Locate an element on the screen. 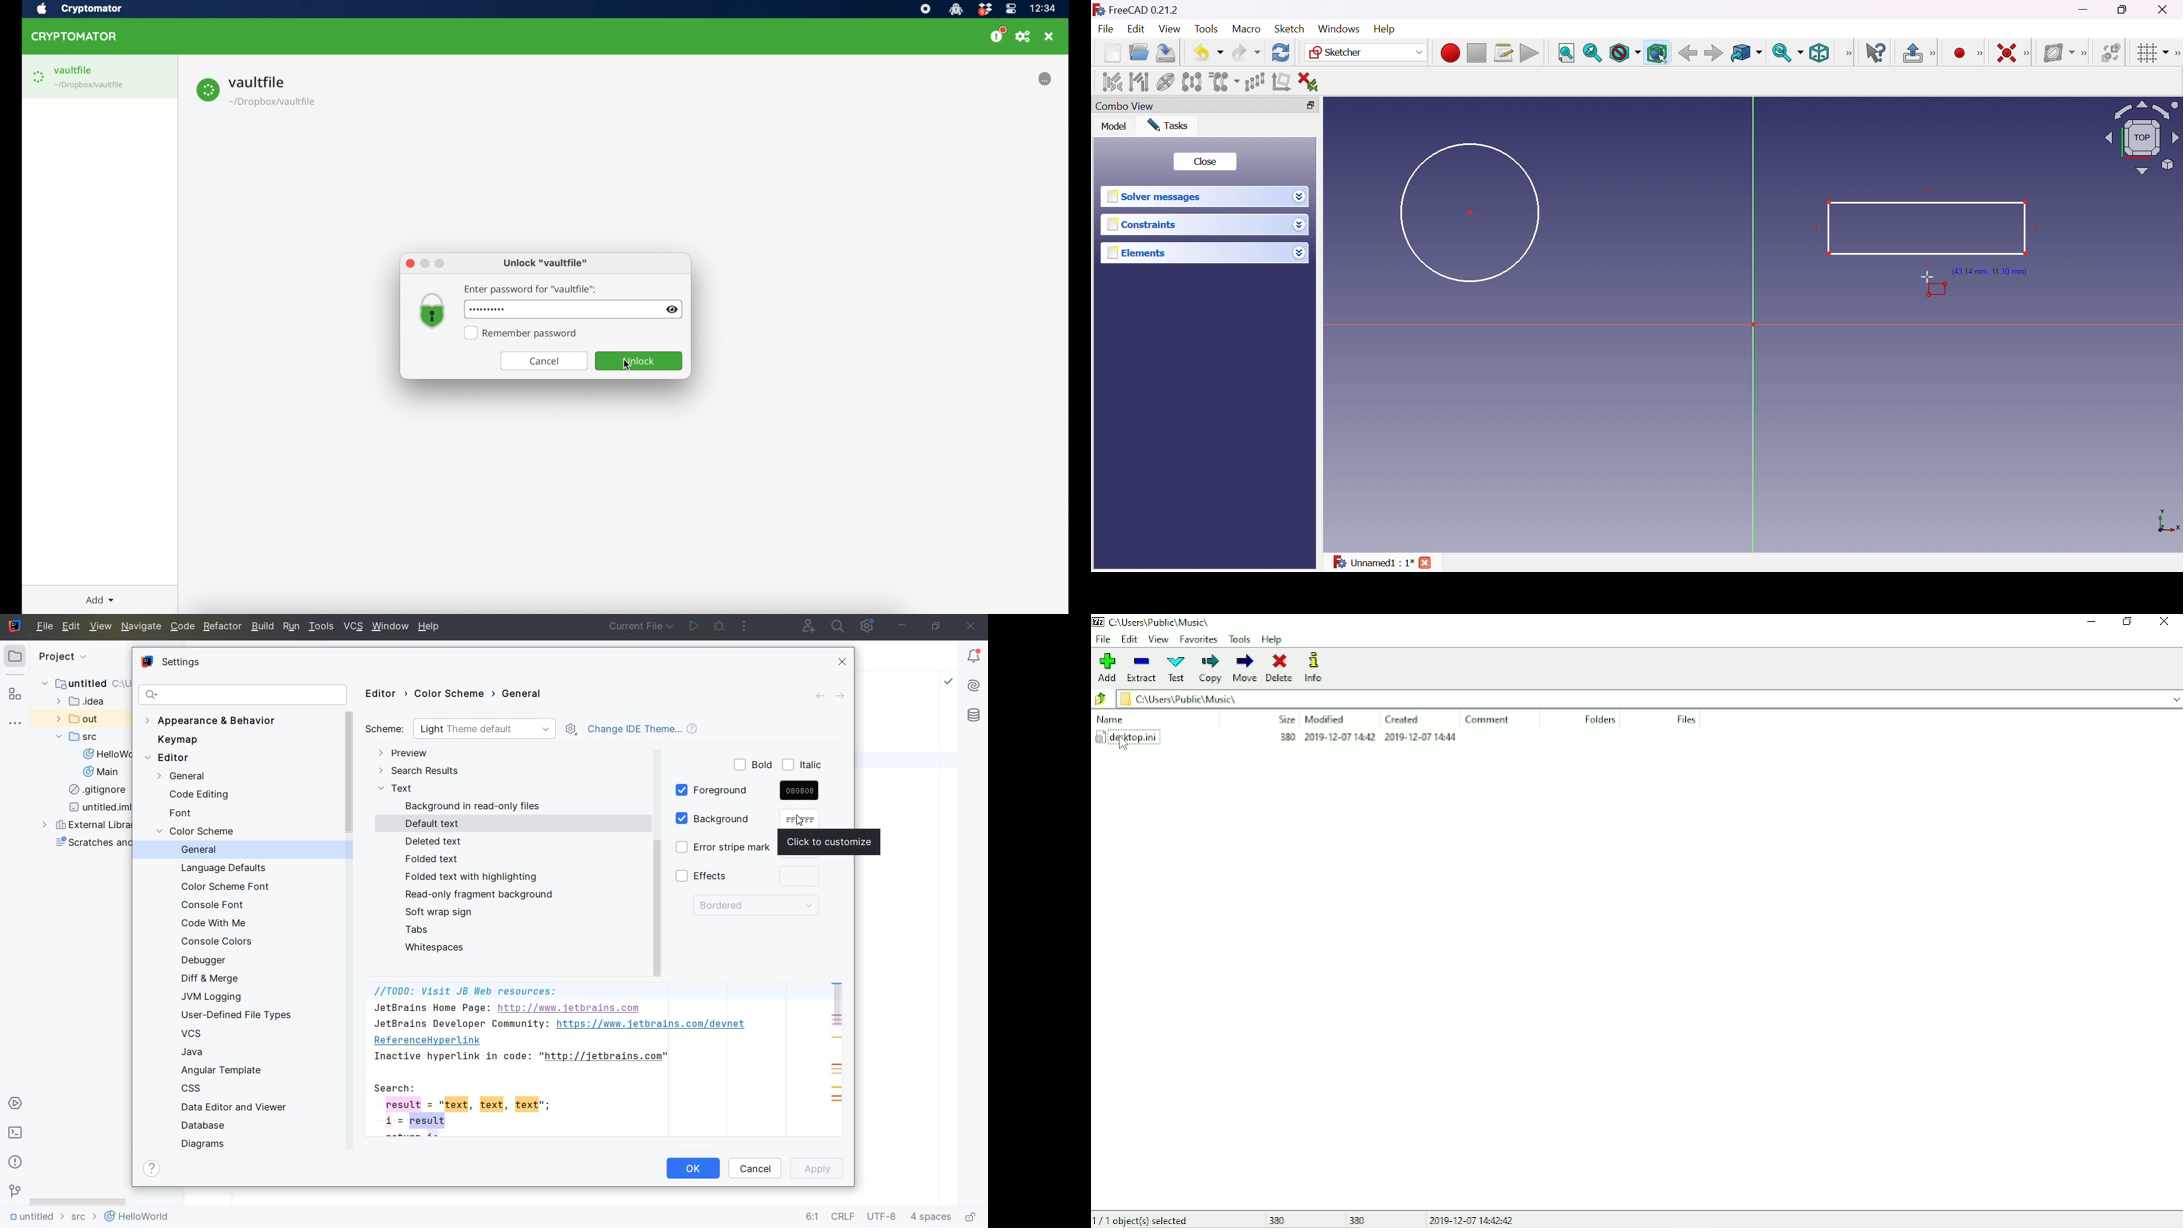 This screenshot has height=1232, width=2184. cursor is located at coordinates (802, 820).